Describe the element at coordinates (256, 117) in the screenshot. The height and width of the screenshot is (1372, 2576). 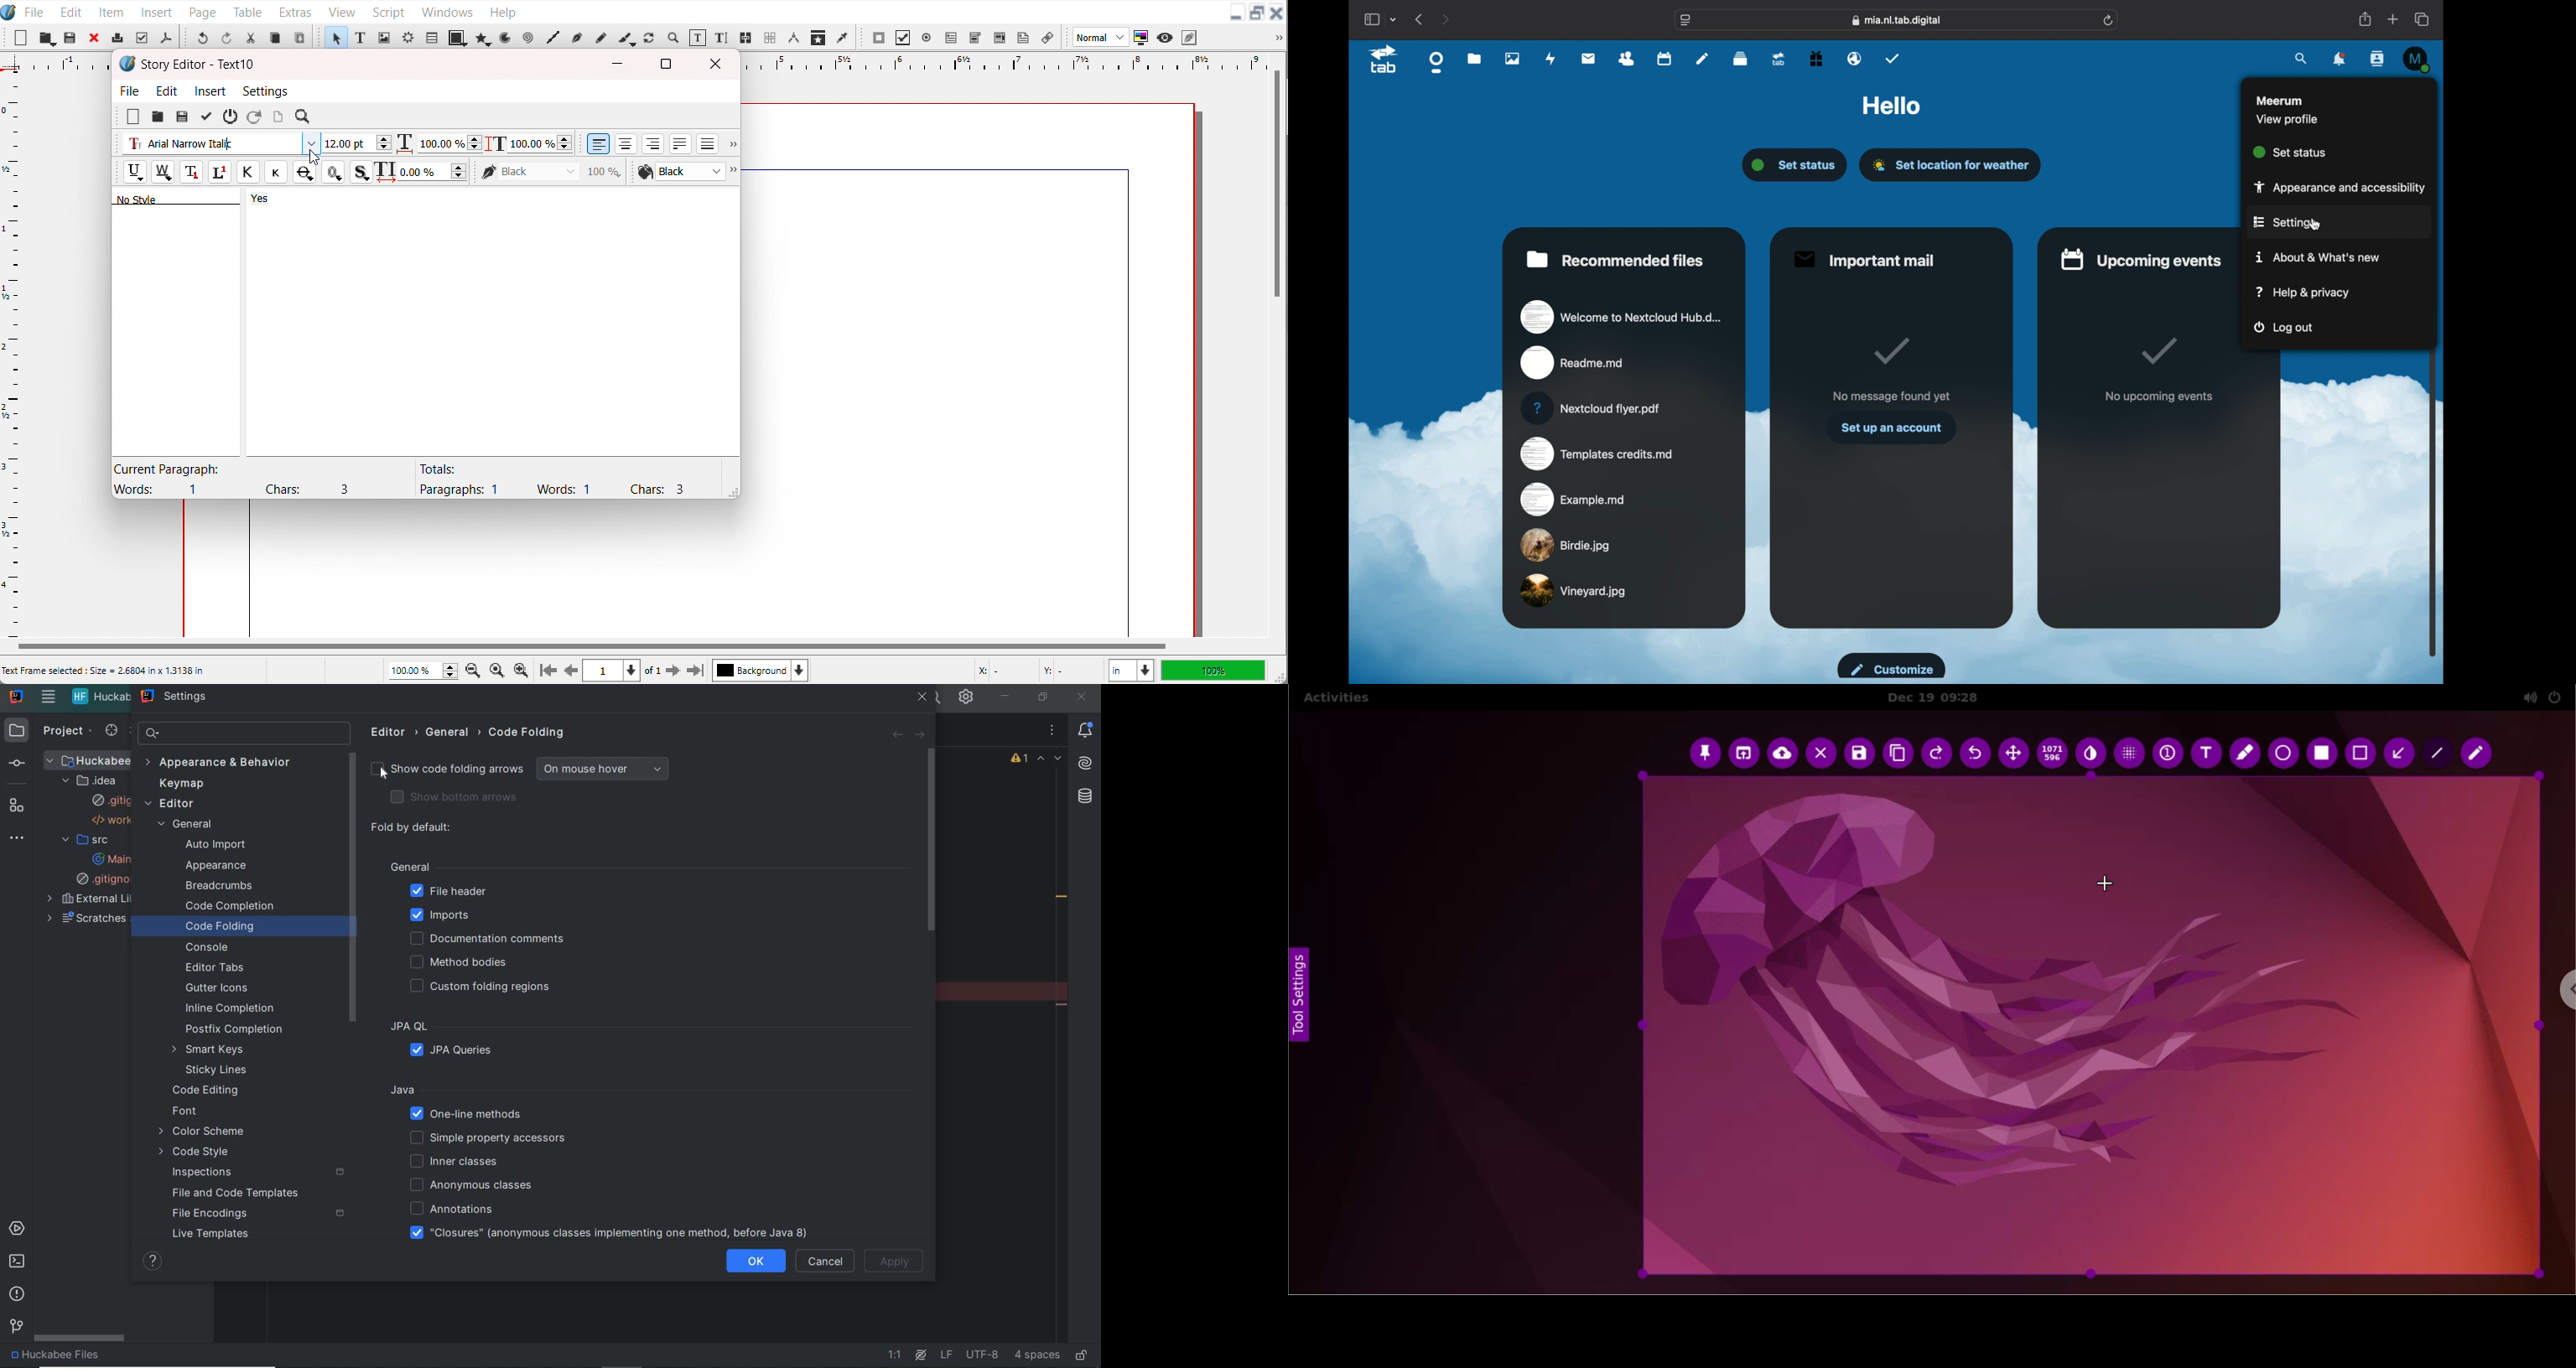
I see `Reload from the text frame` at that location.